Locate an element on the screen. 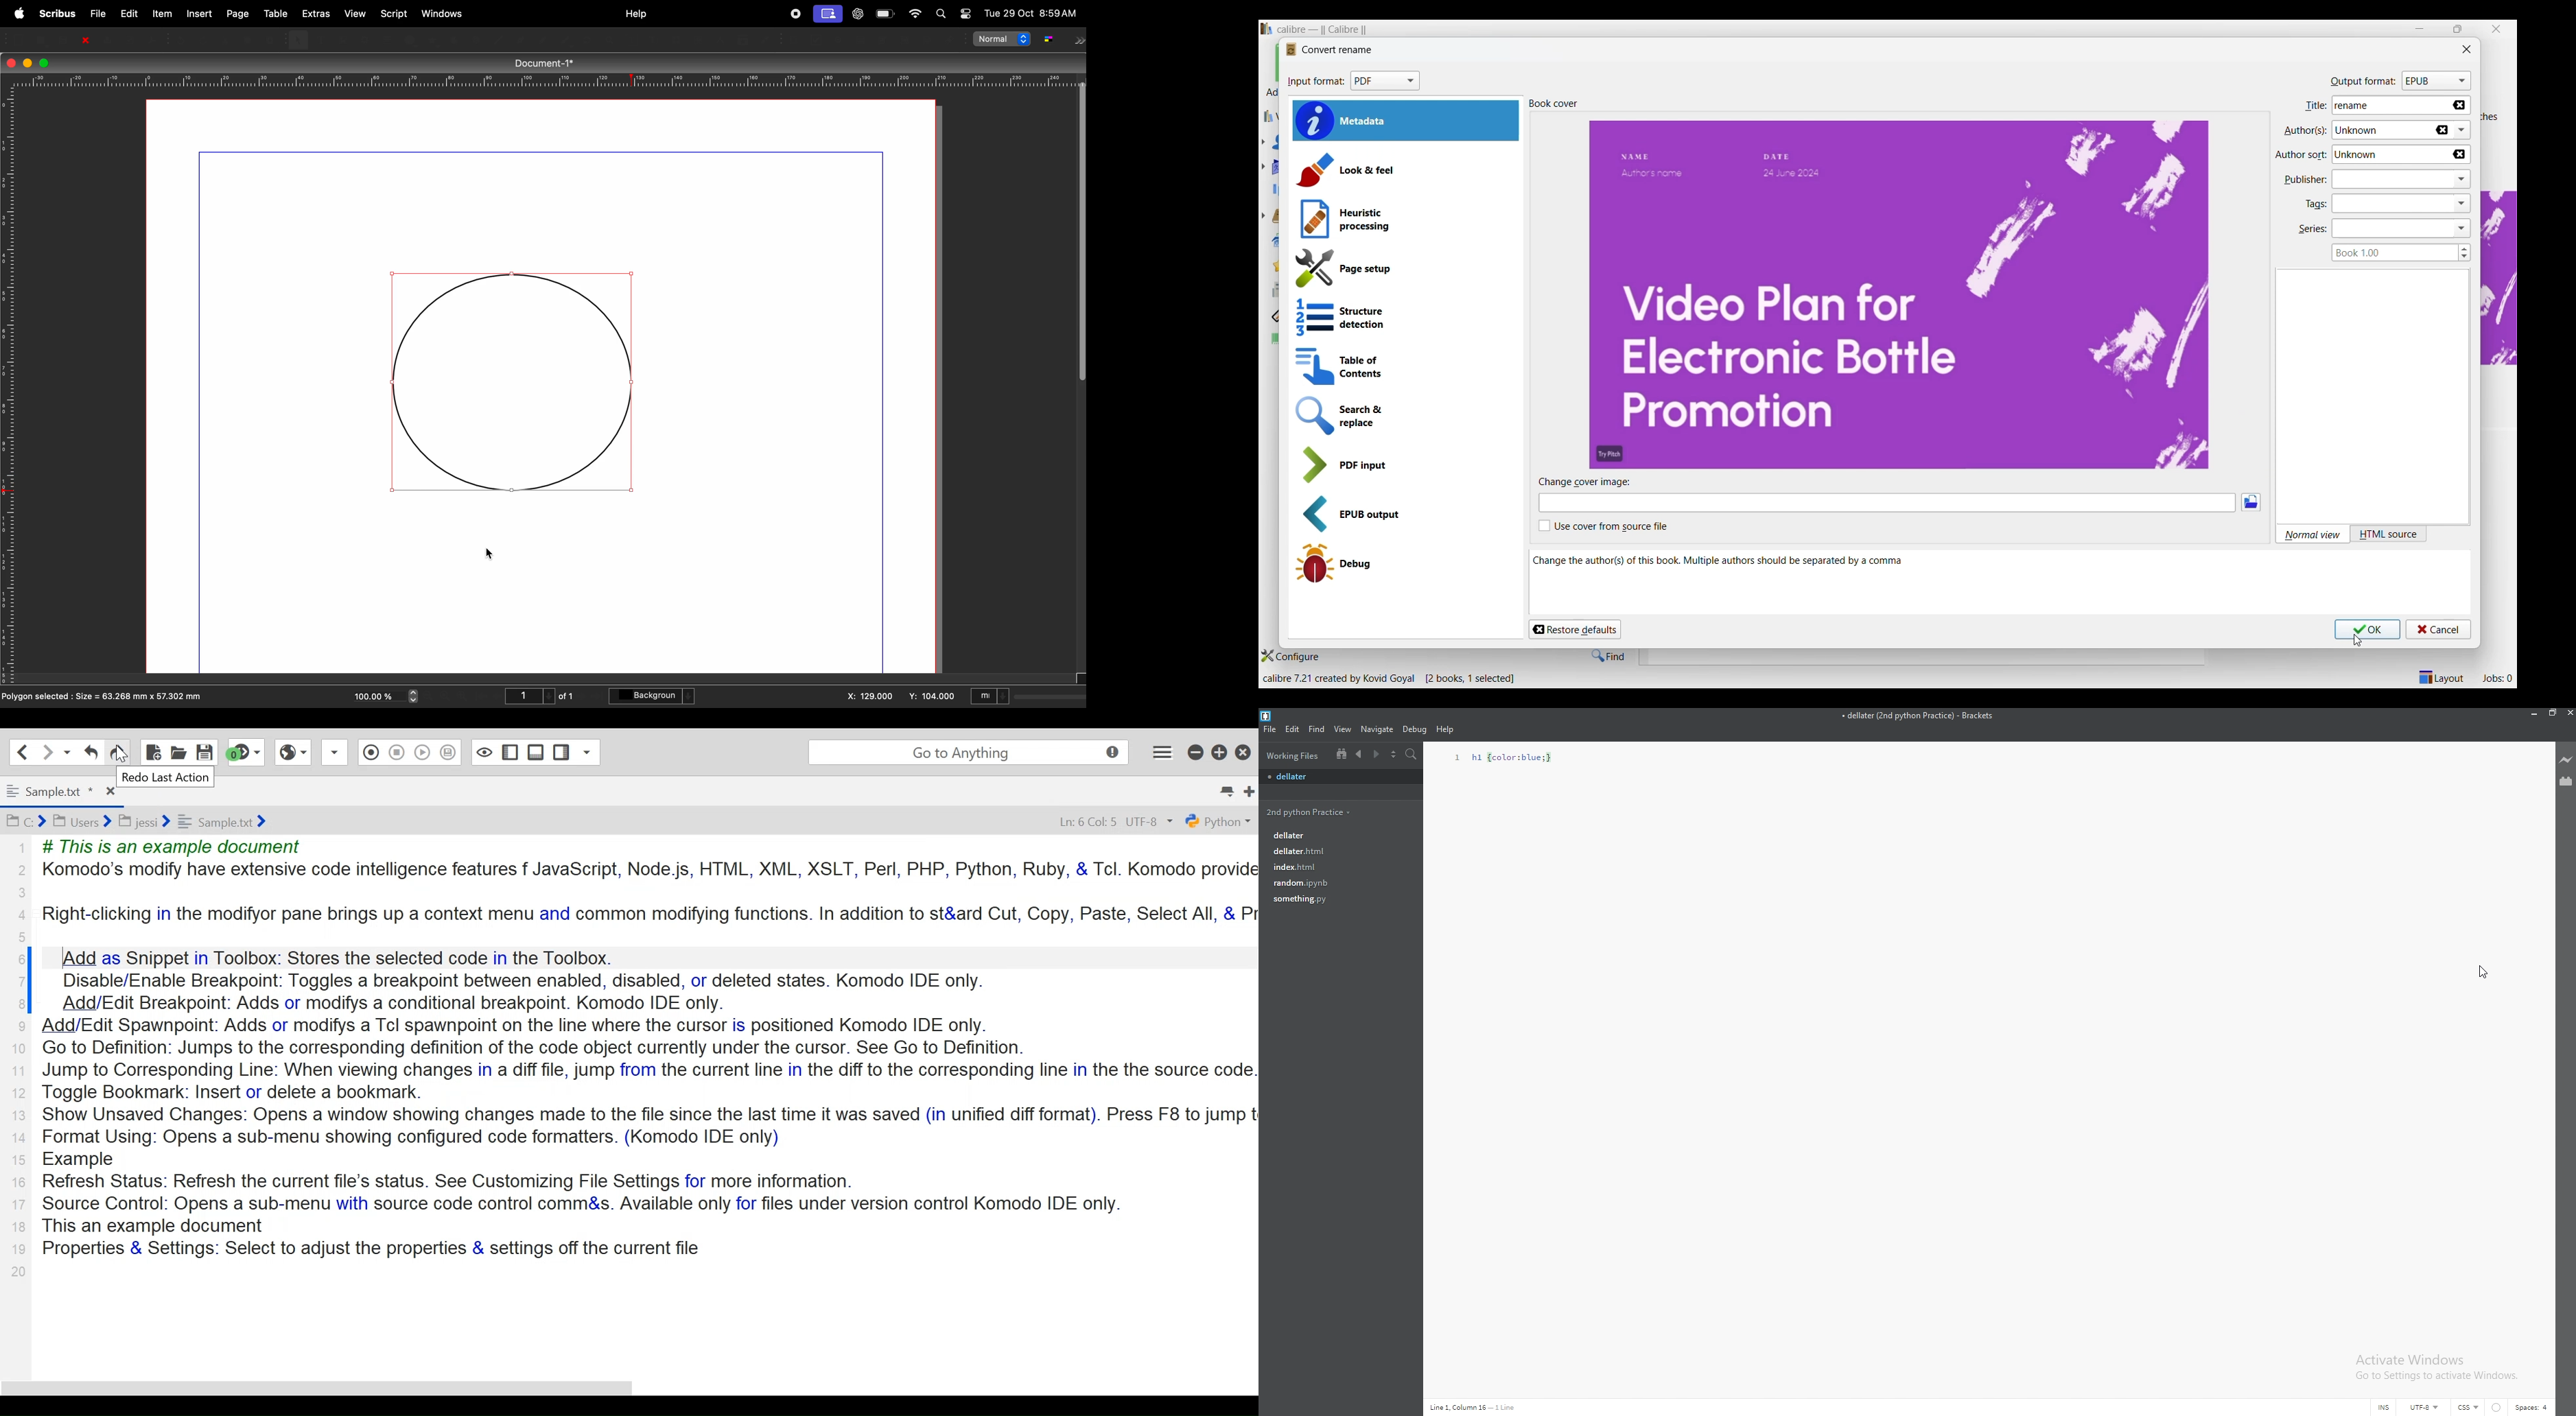 The width and height of the screenshot is (2576, 1428). authors is located at coordinates (2304, 132).